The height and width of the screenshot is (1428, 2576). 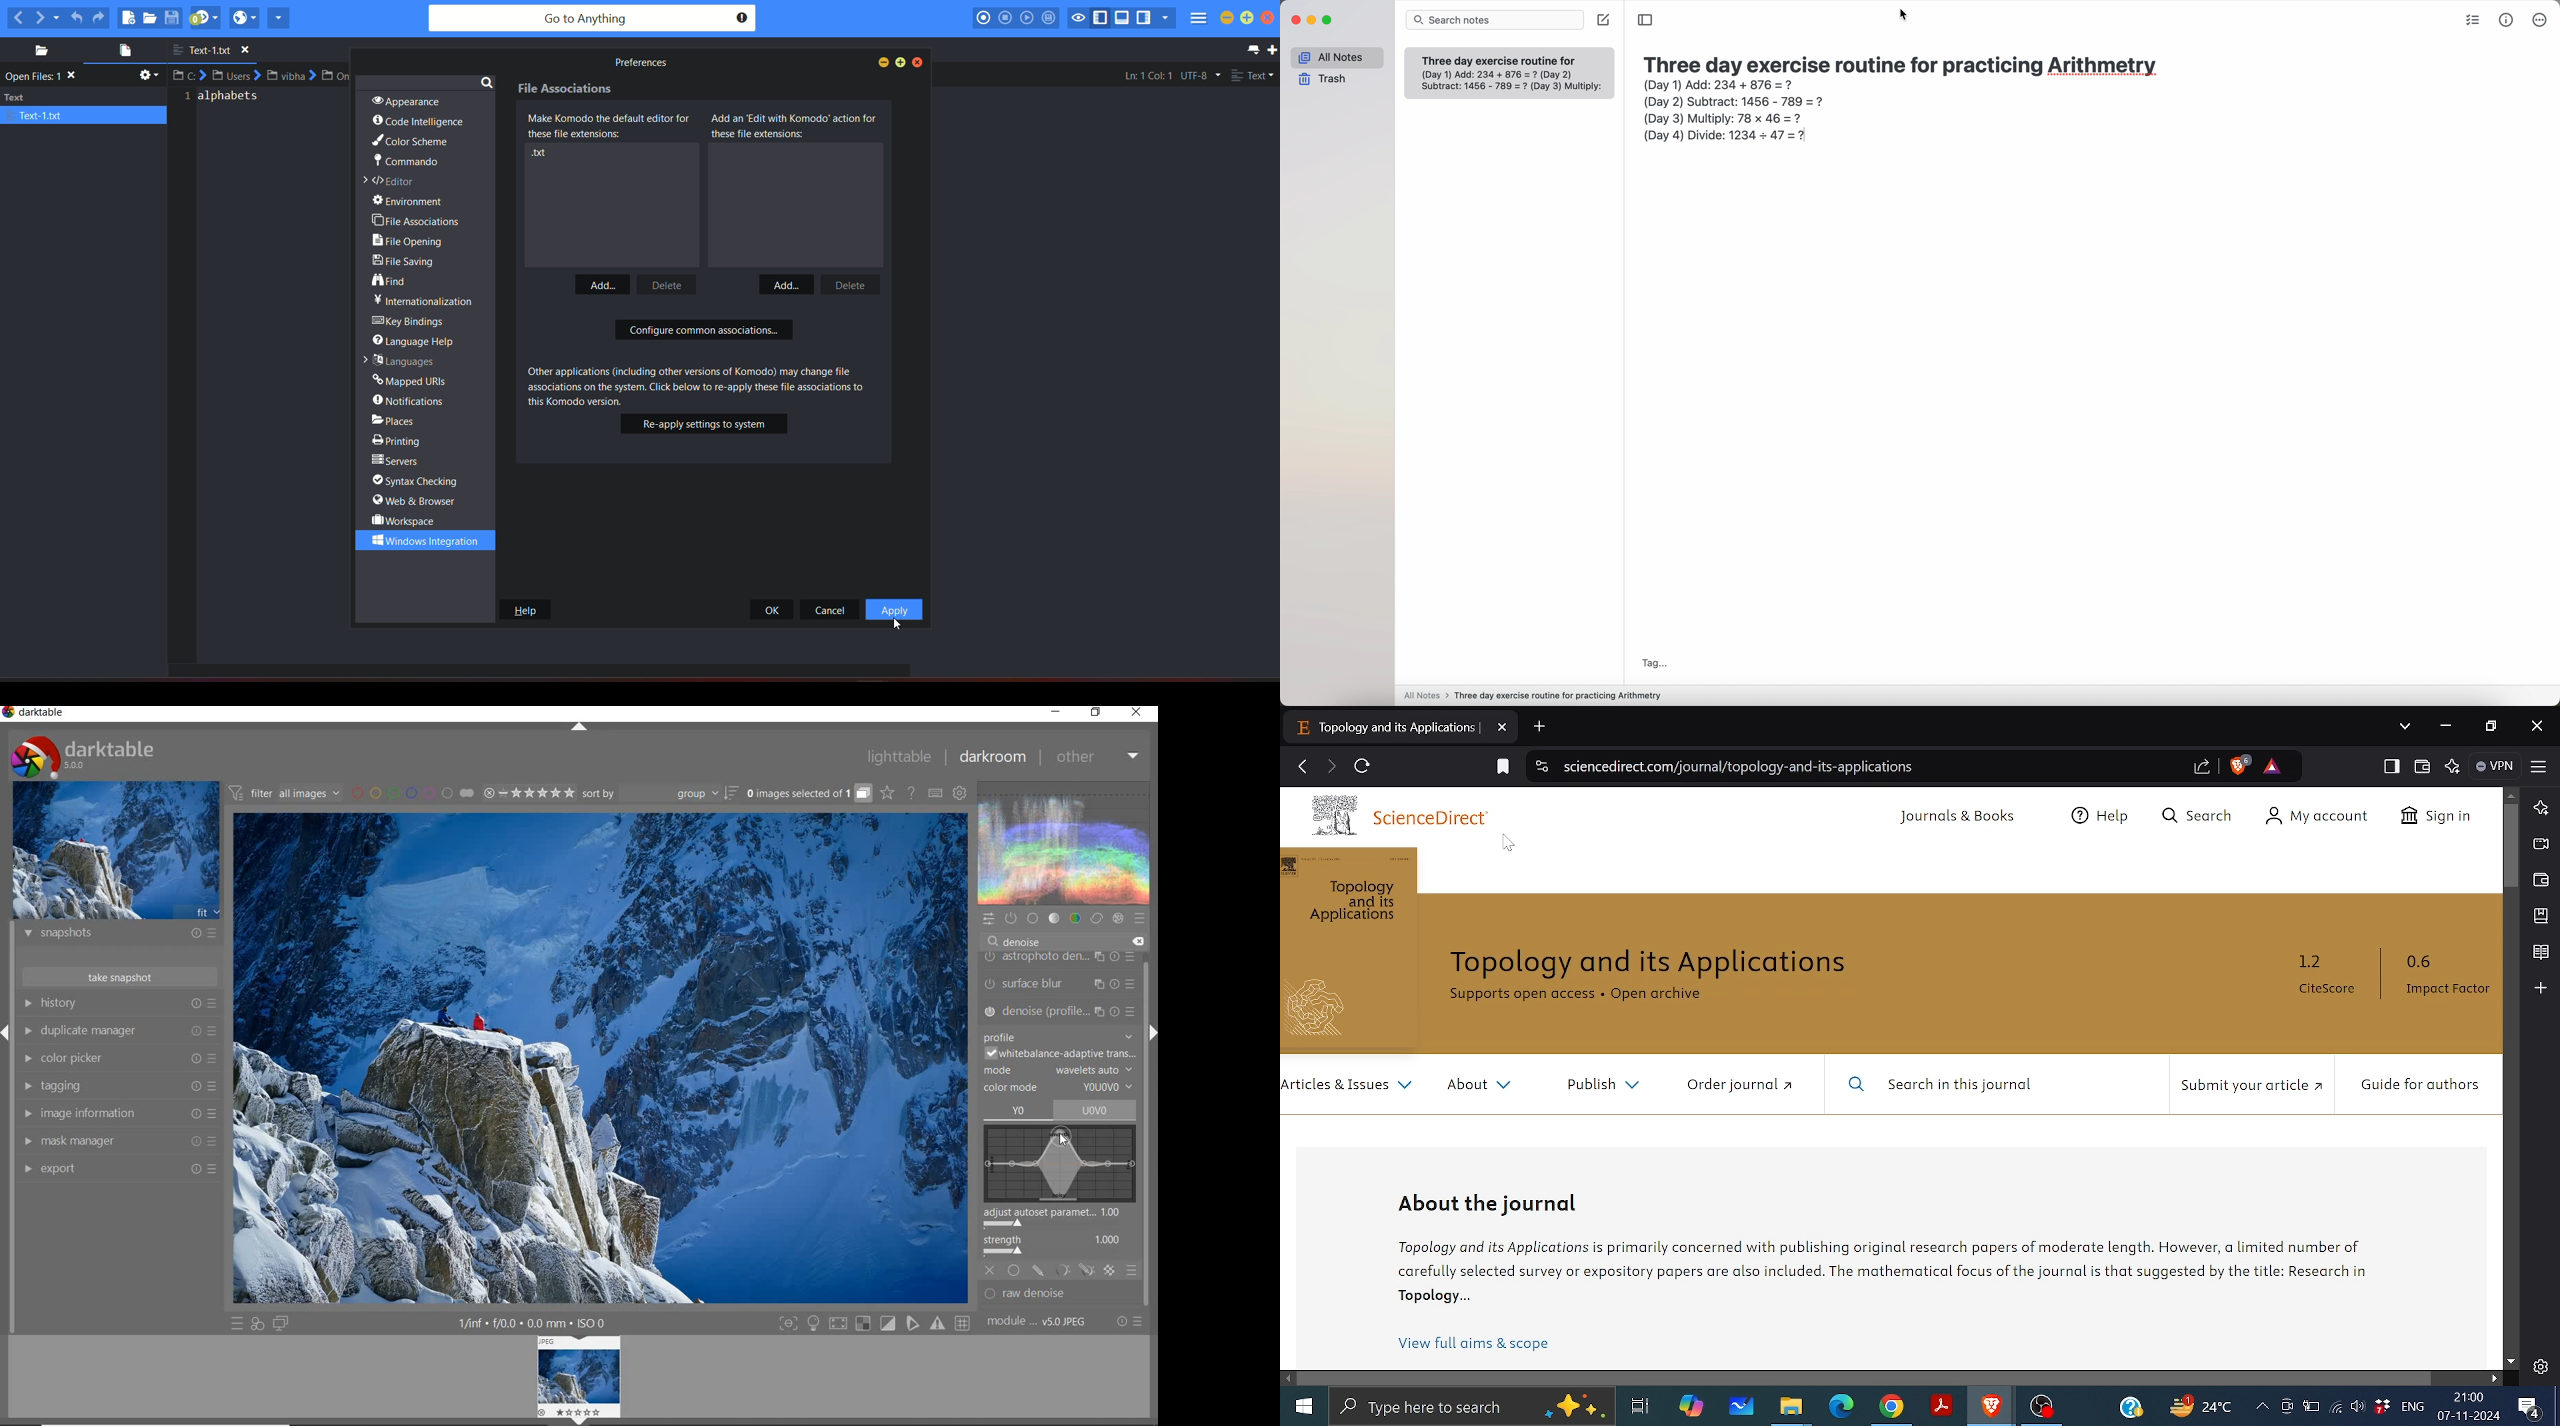 What do you see at coordinates (173, 17) in the screenshot?
I see `save file` at bounding box center [173, 17].